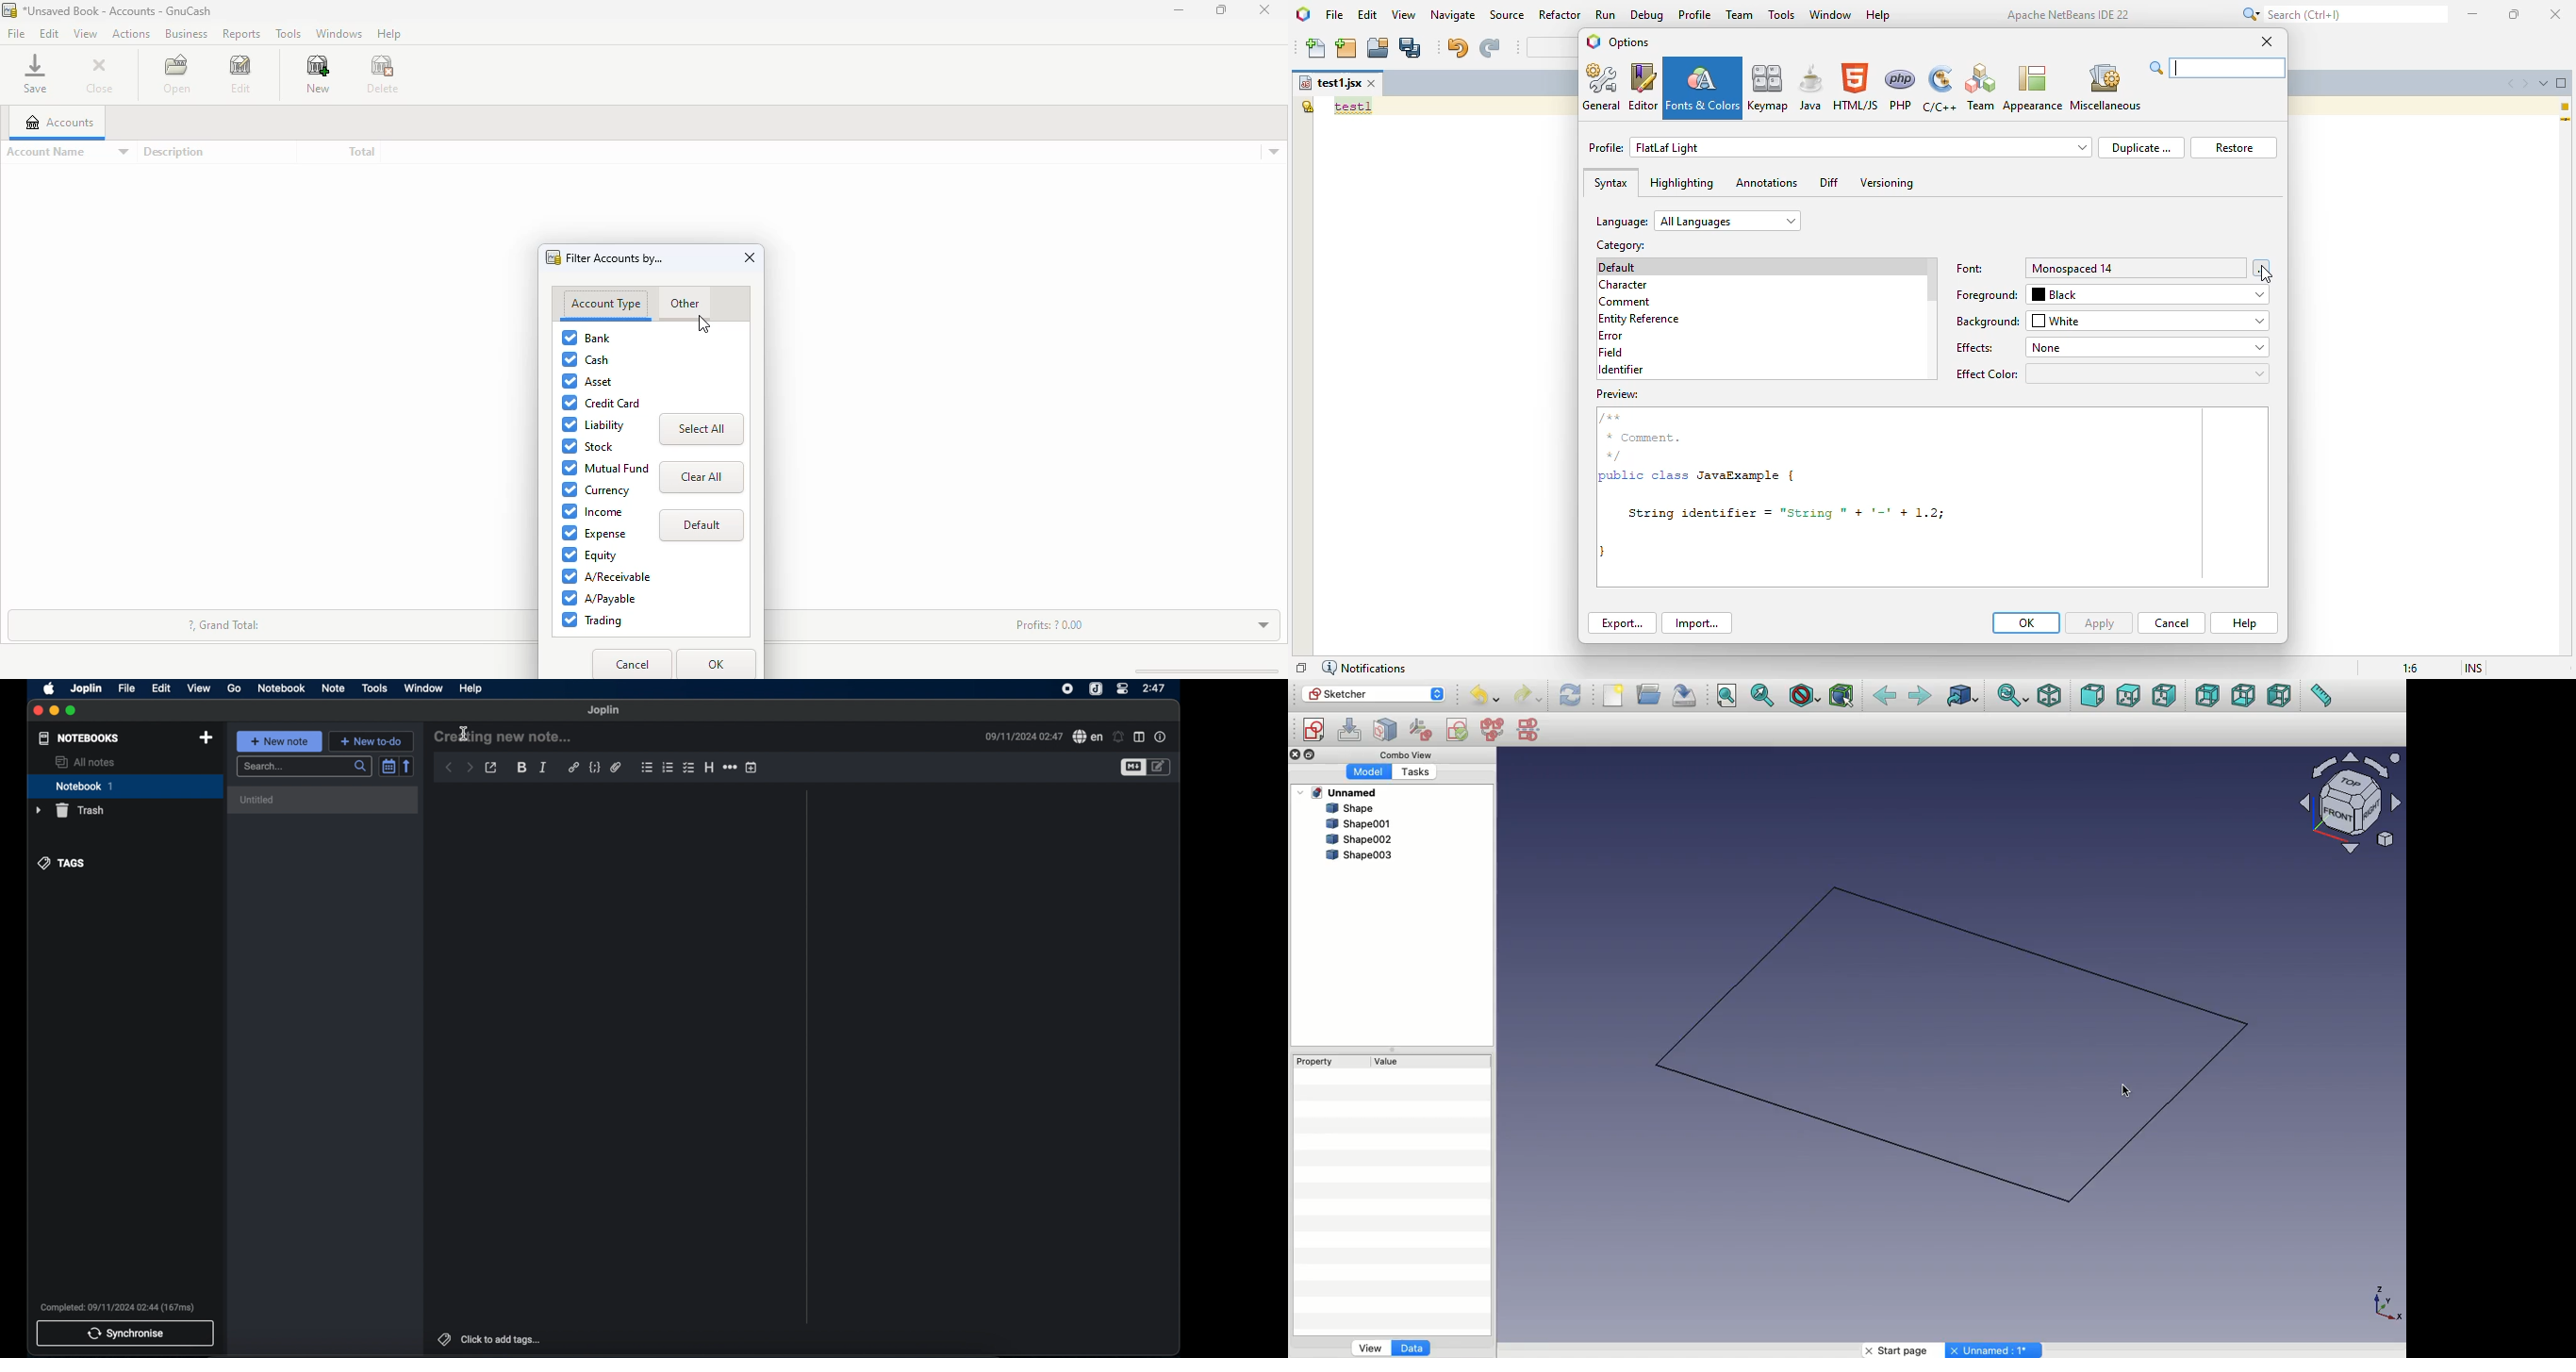 This screenshot has width=2576, height=1372. I want to click on account type, so click(605, 304).